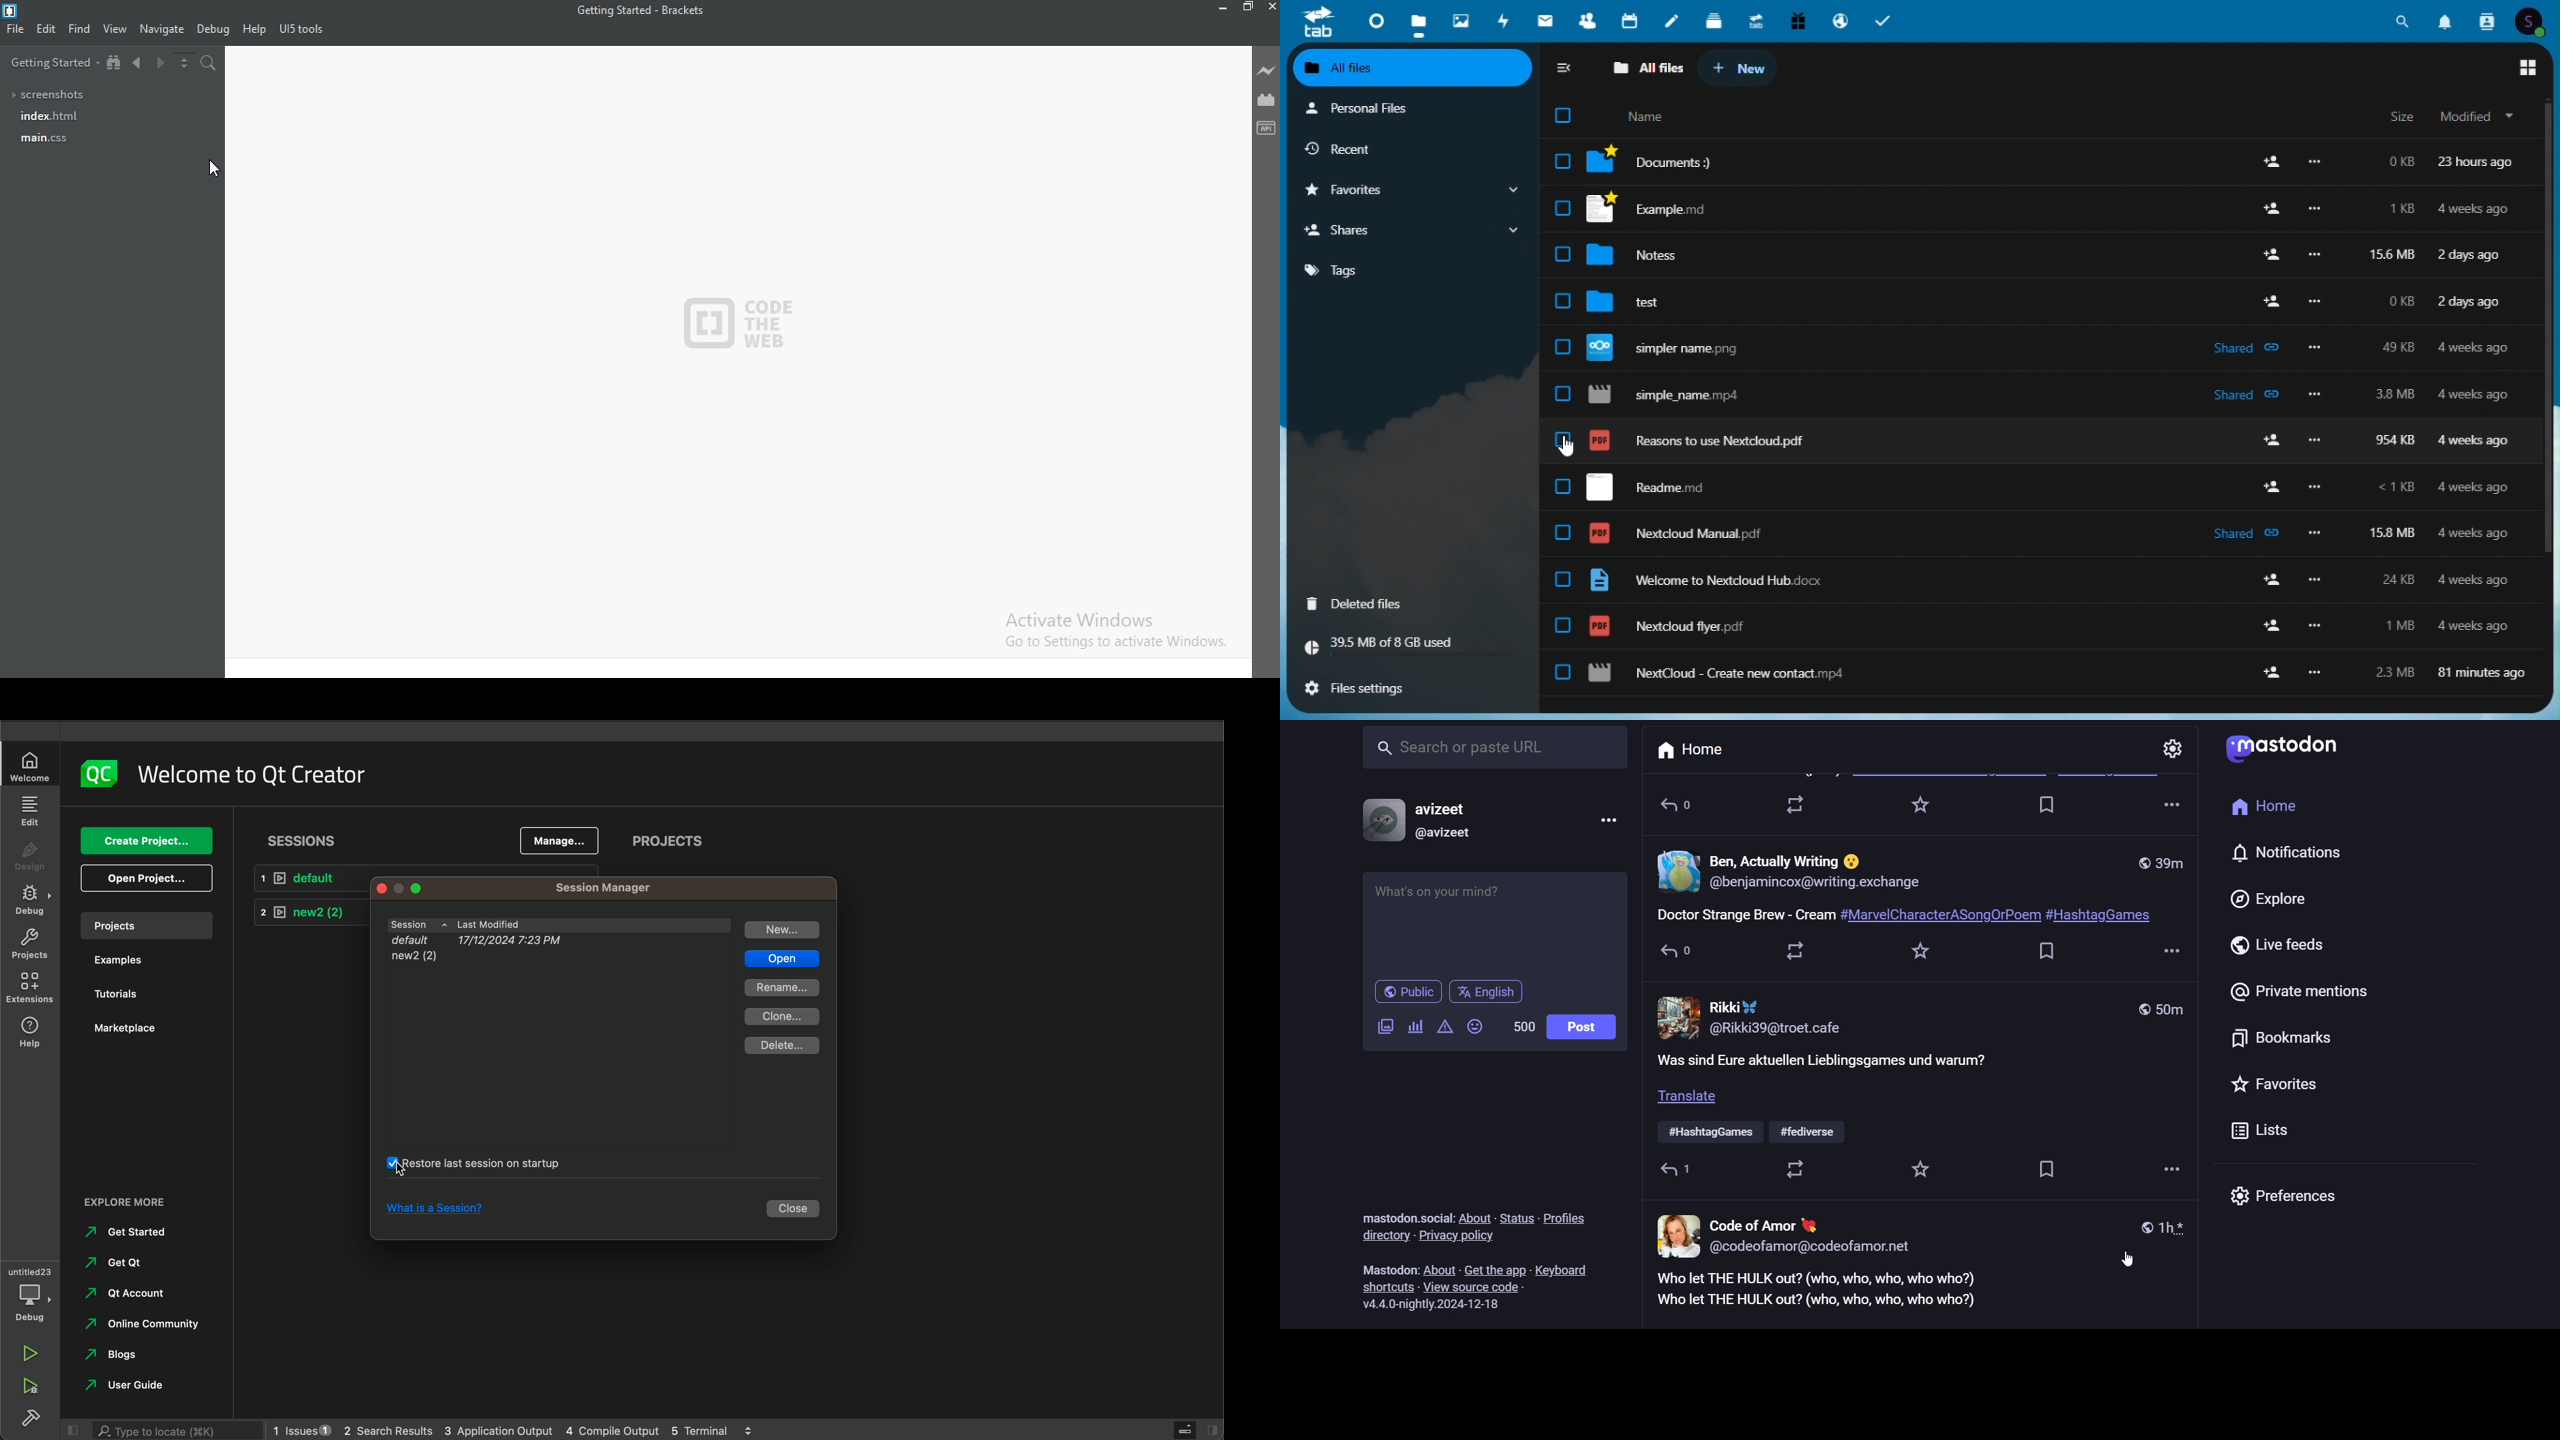 The width and height of the screenshot is (2576, 1456). I want to click on dashboard, so click(1369, 20).